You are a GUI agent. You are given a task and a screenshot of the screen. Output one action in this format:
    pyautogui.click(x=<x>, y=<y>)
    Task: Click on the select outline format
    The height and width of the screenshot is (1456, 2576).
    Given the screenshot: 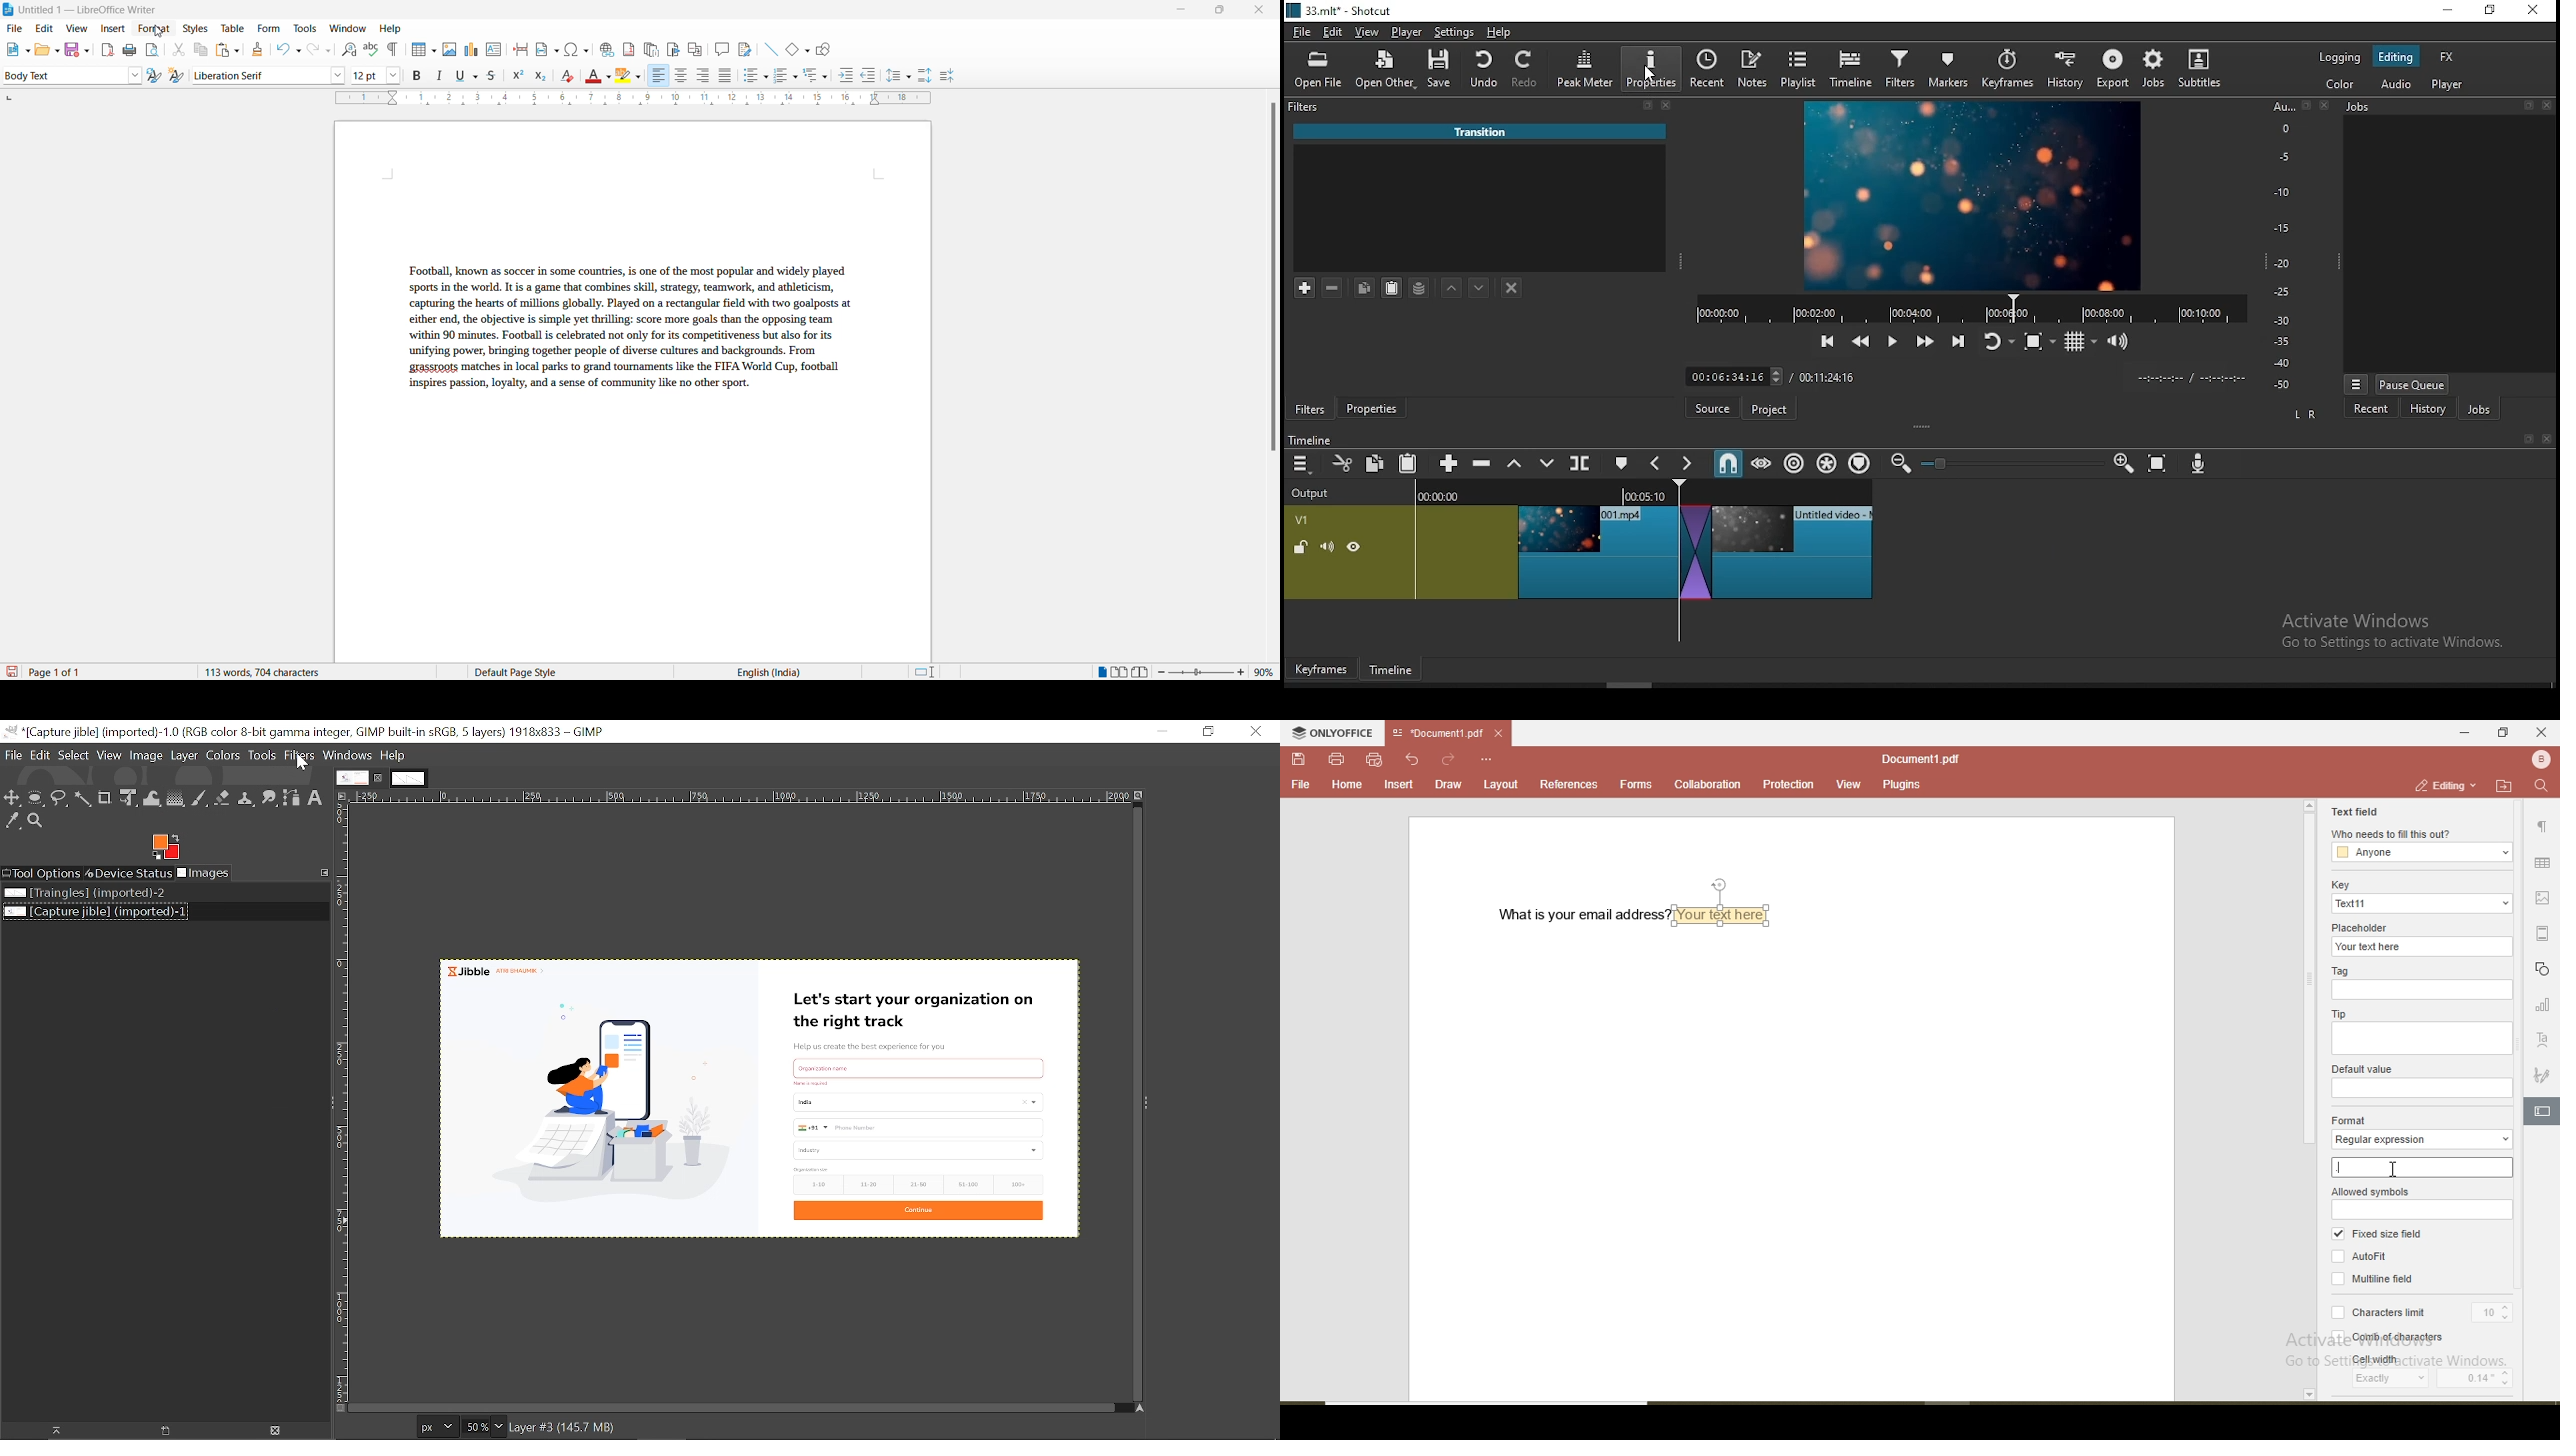 What is the action you would take?
    pyautogui.click(x=821, y=75)
    